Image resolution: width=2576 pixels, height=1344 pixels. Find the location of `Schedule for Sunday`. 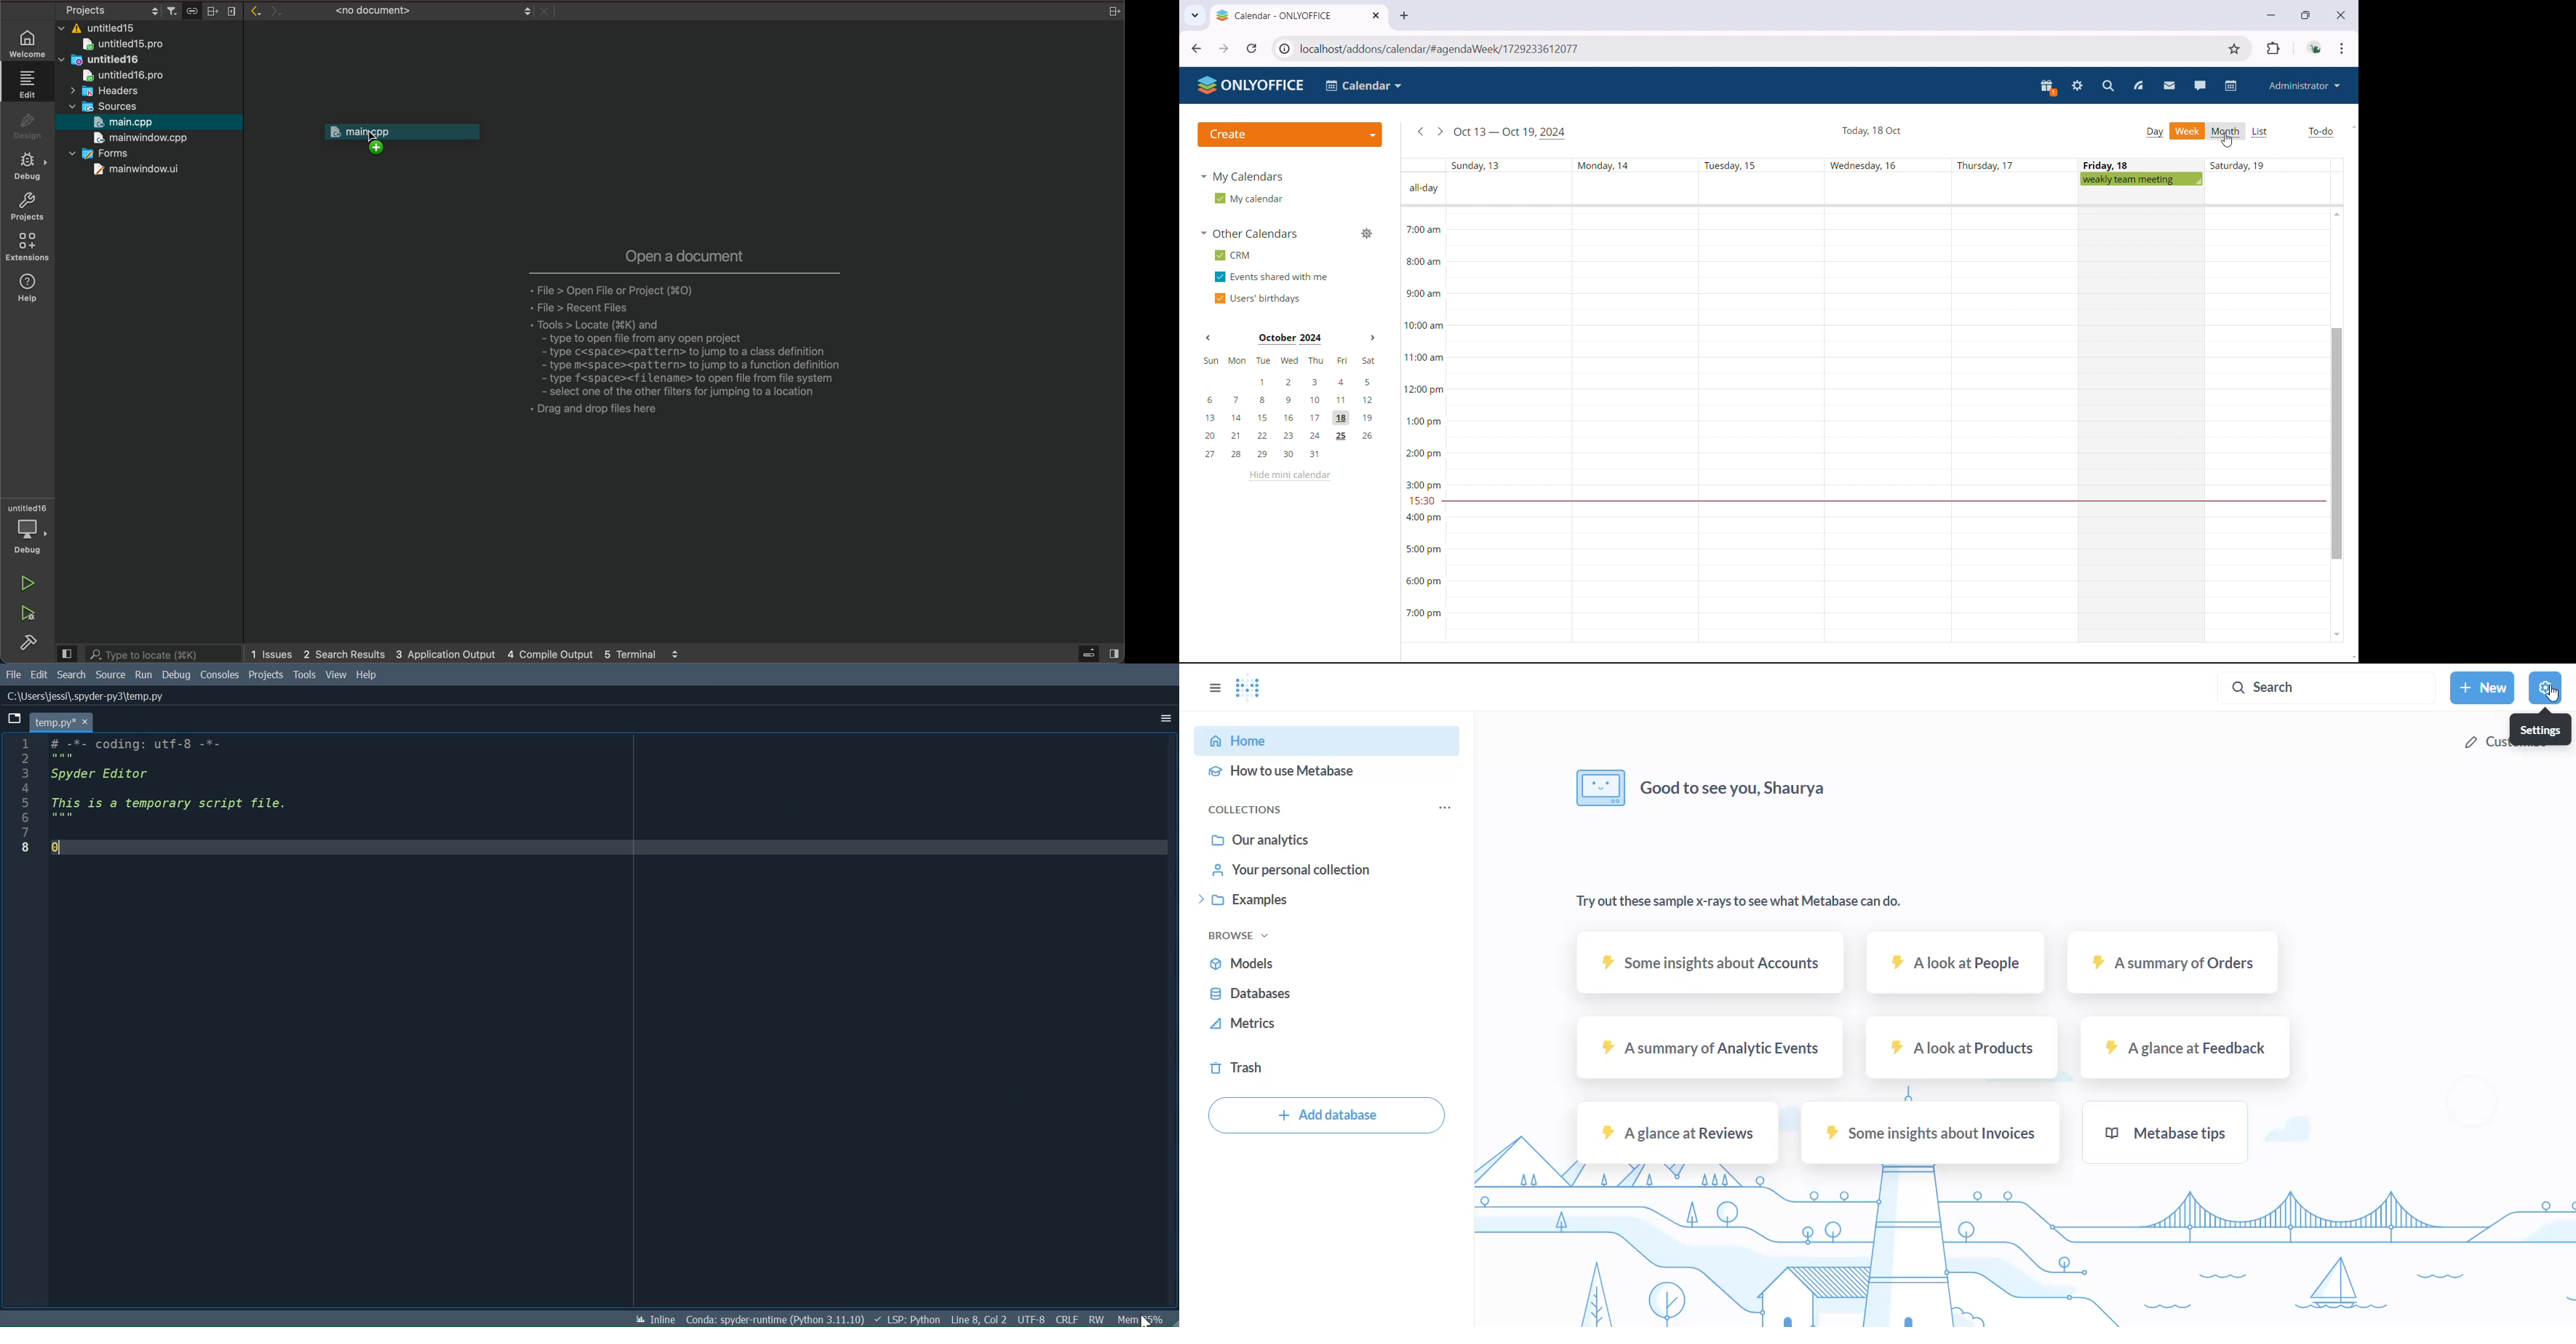

Schedule for Sunday is located at coordinates (1507, 425).